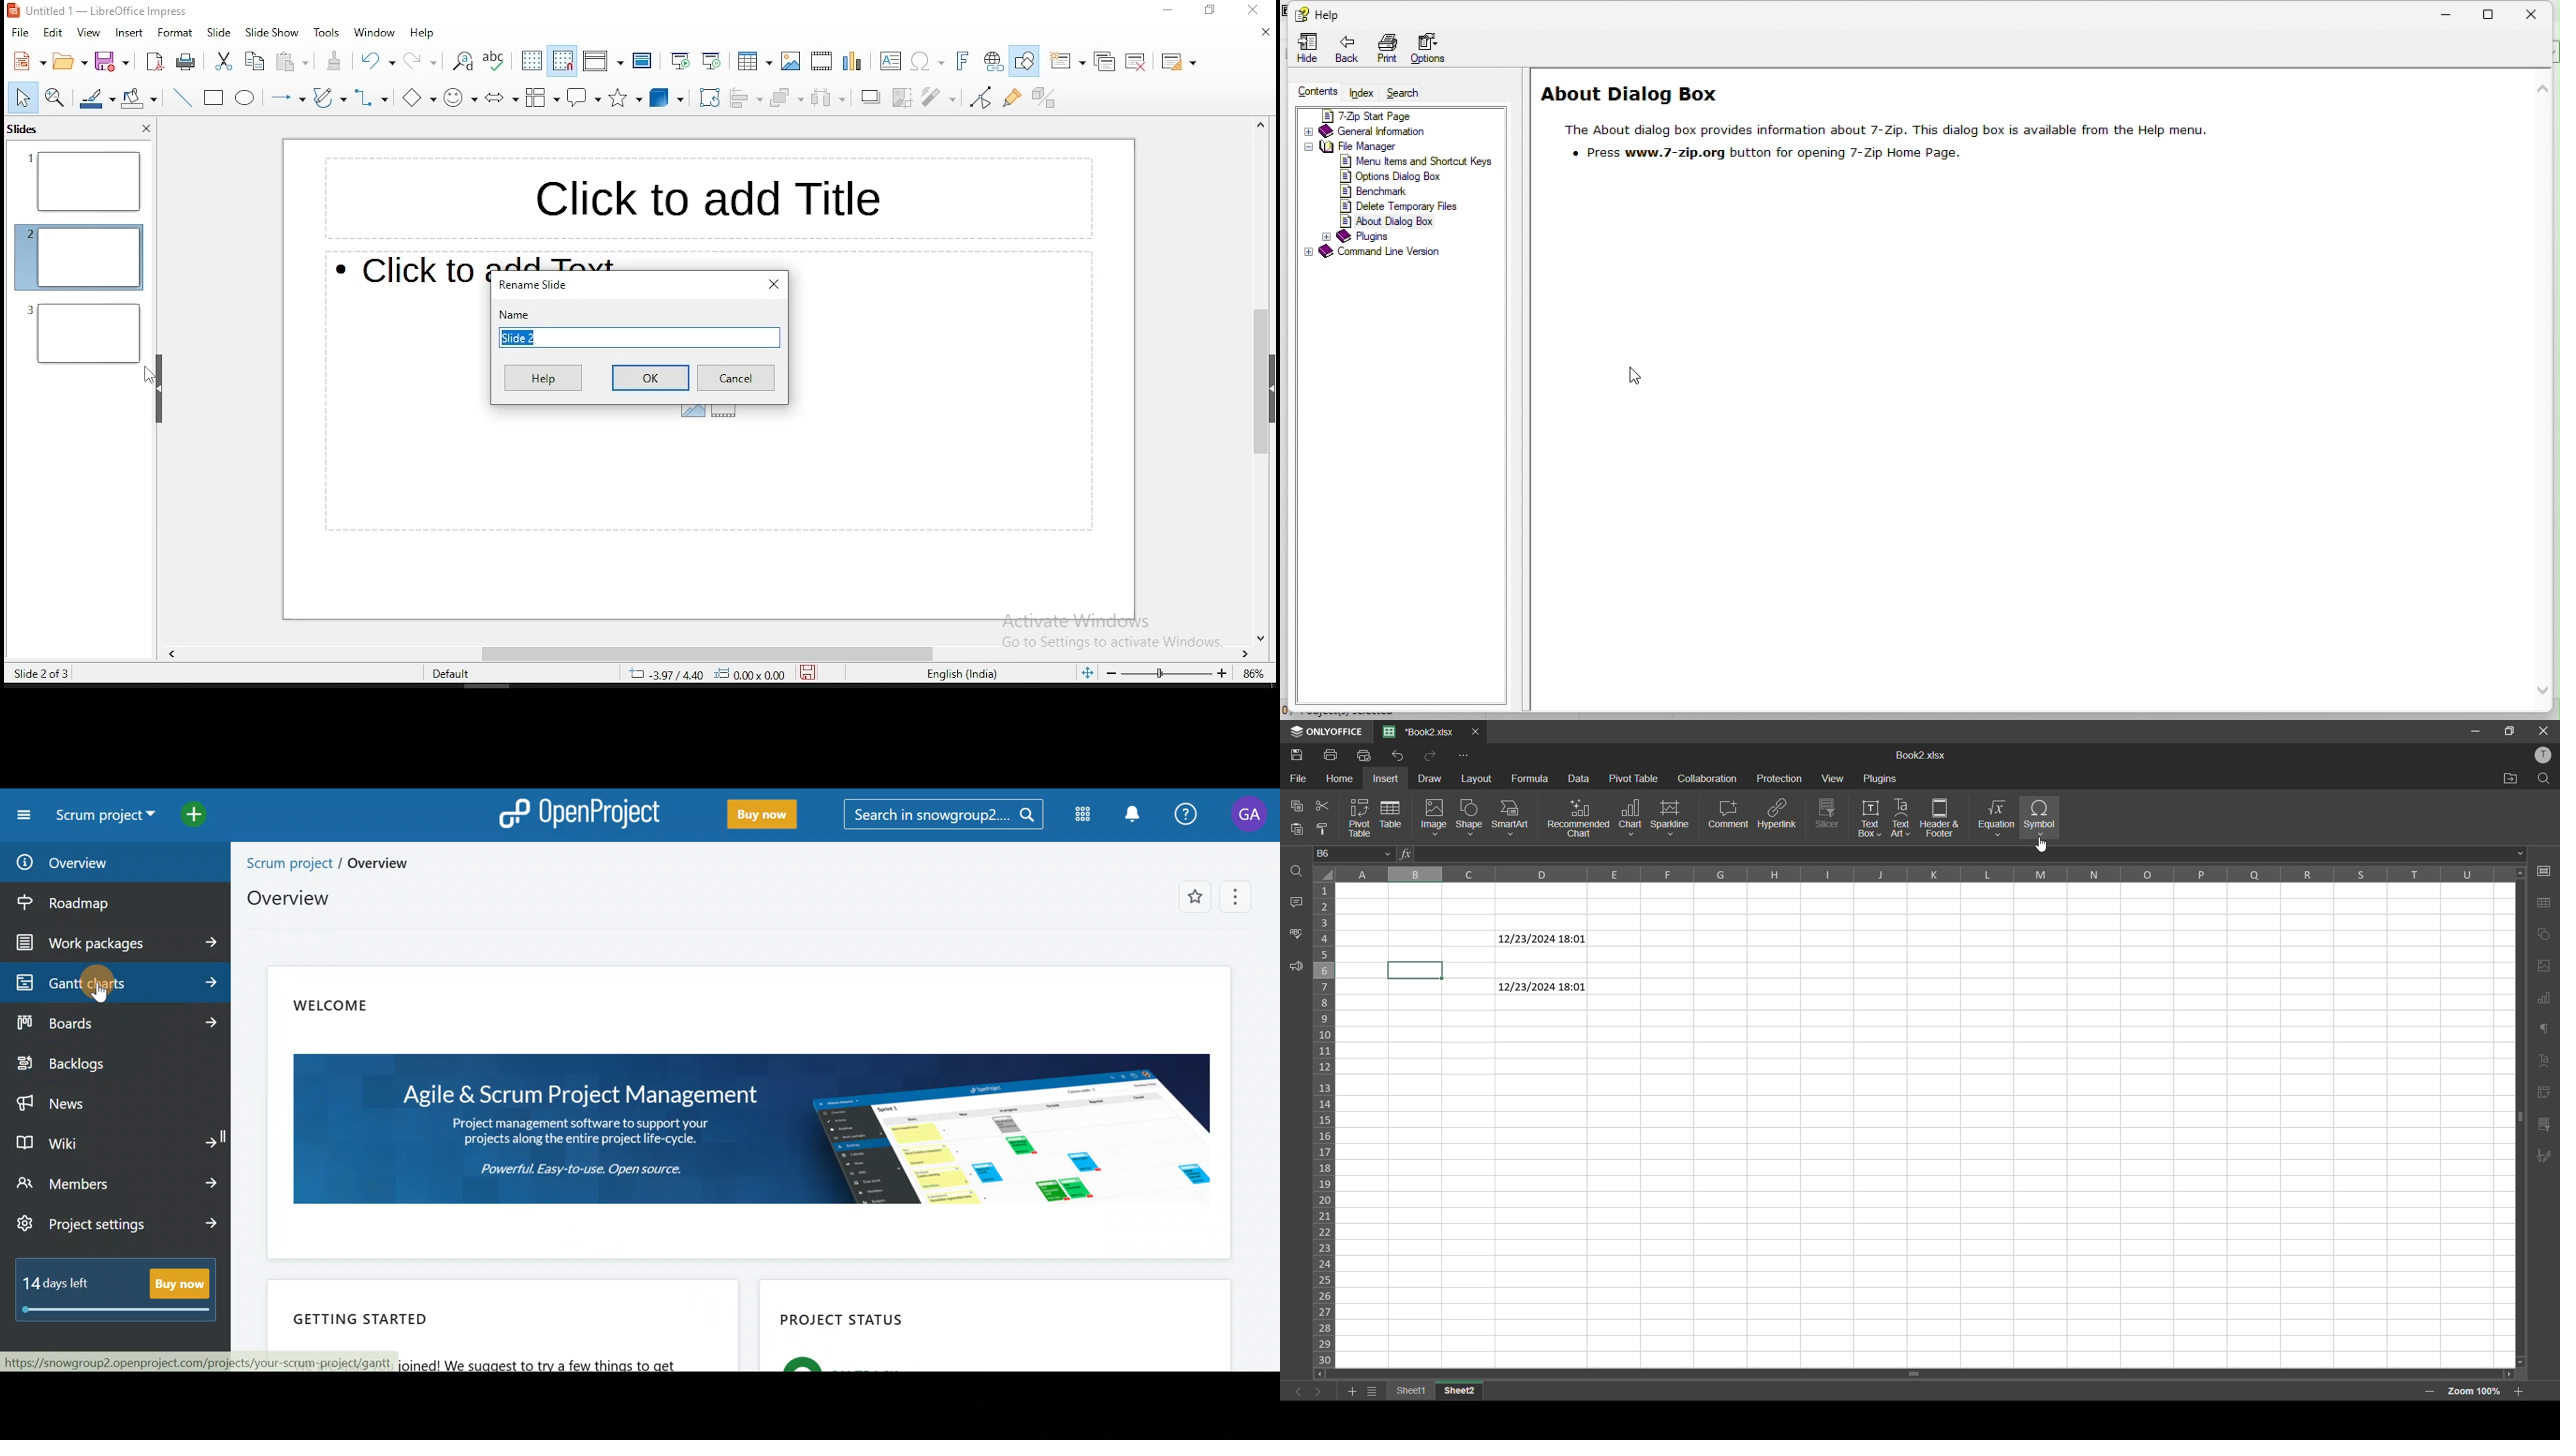 The height and width of the screenshot is (1456, 2576). What do you see at coordinates (185, 60) in the screenshot?
I see `print` at bounding box center [185, 60].